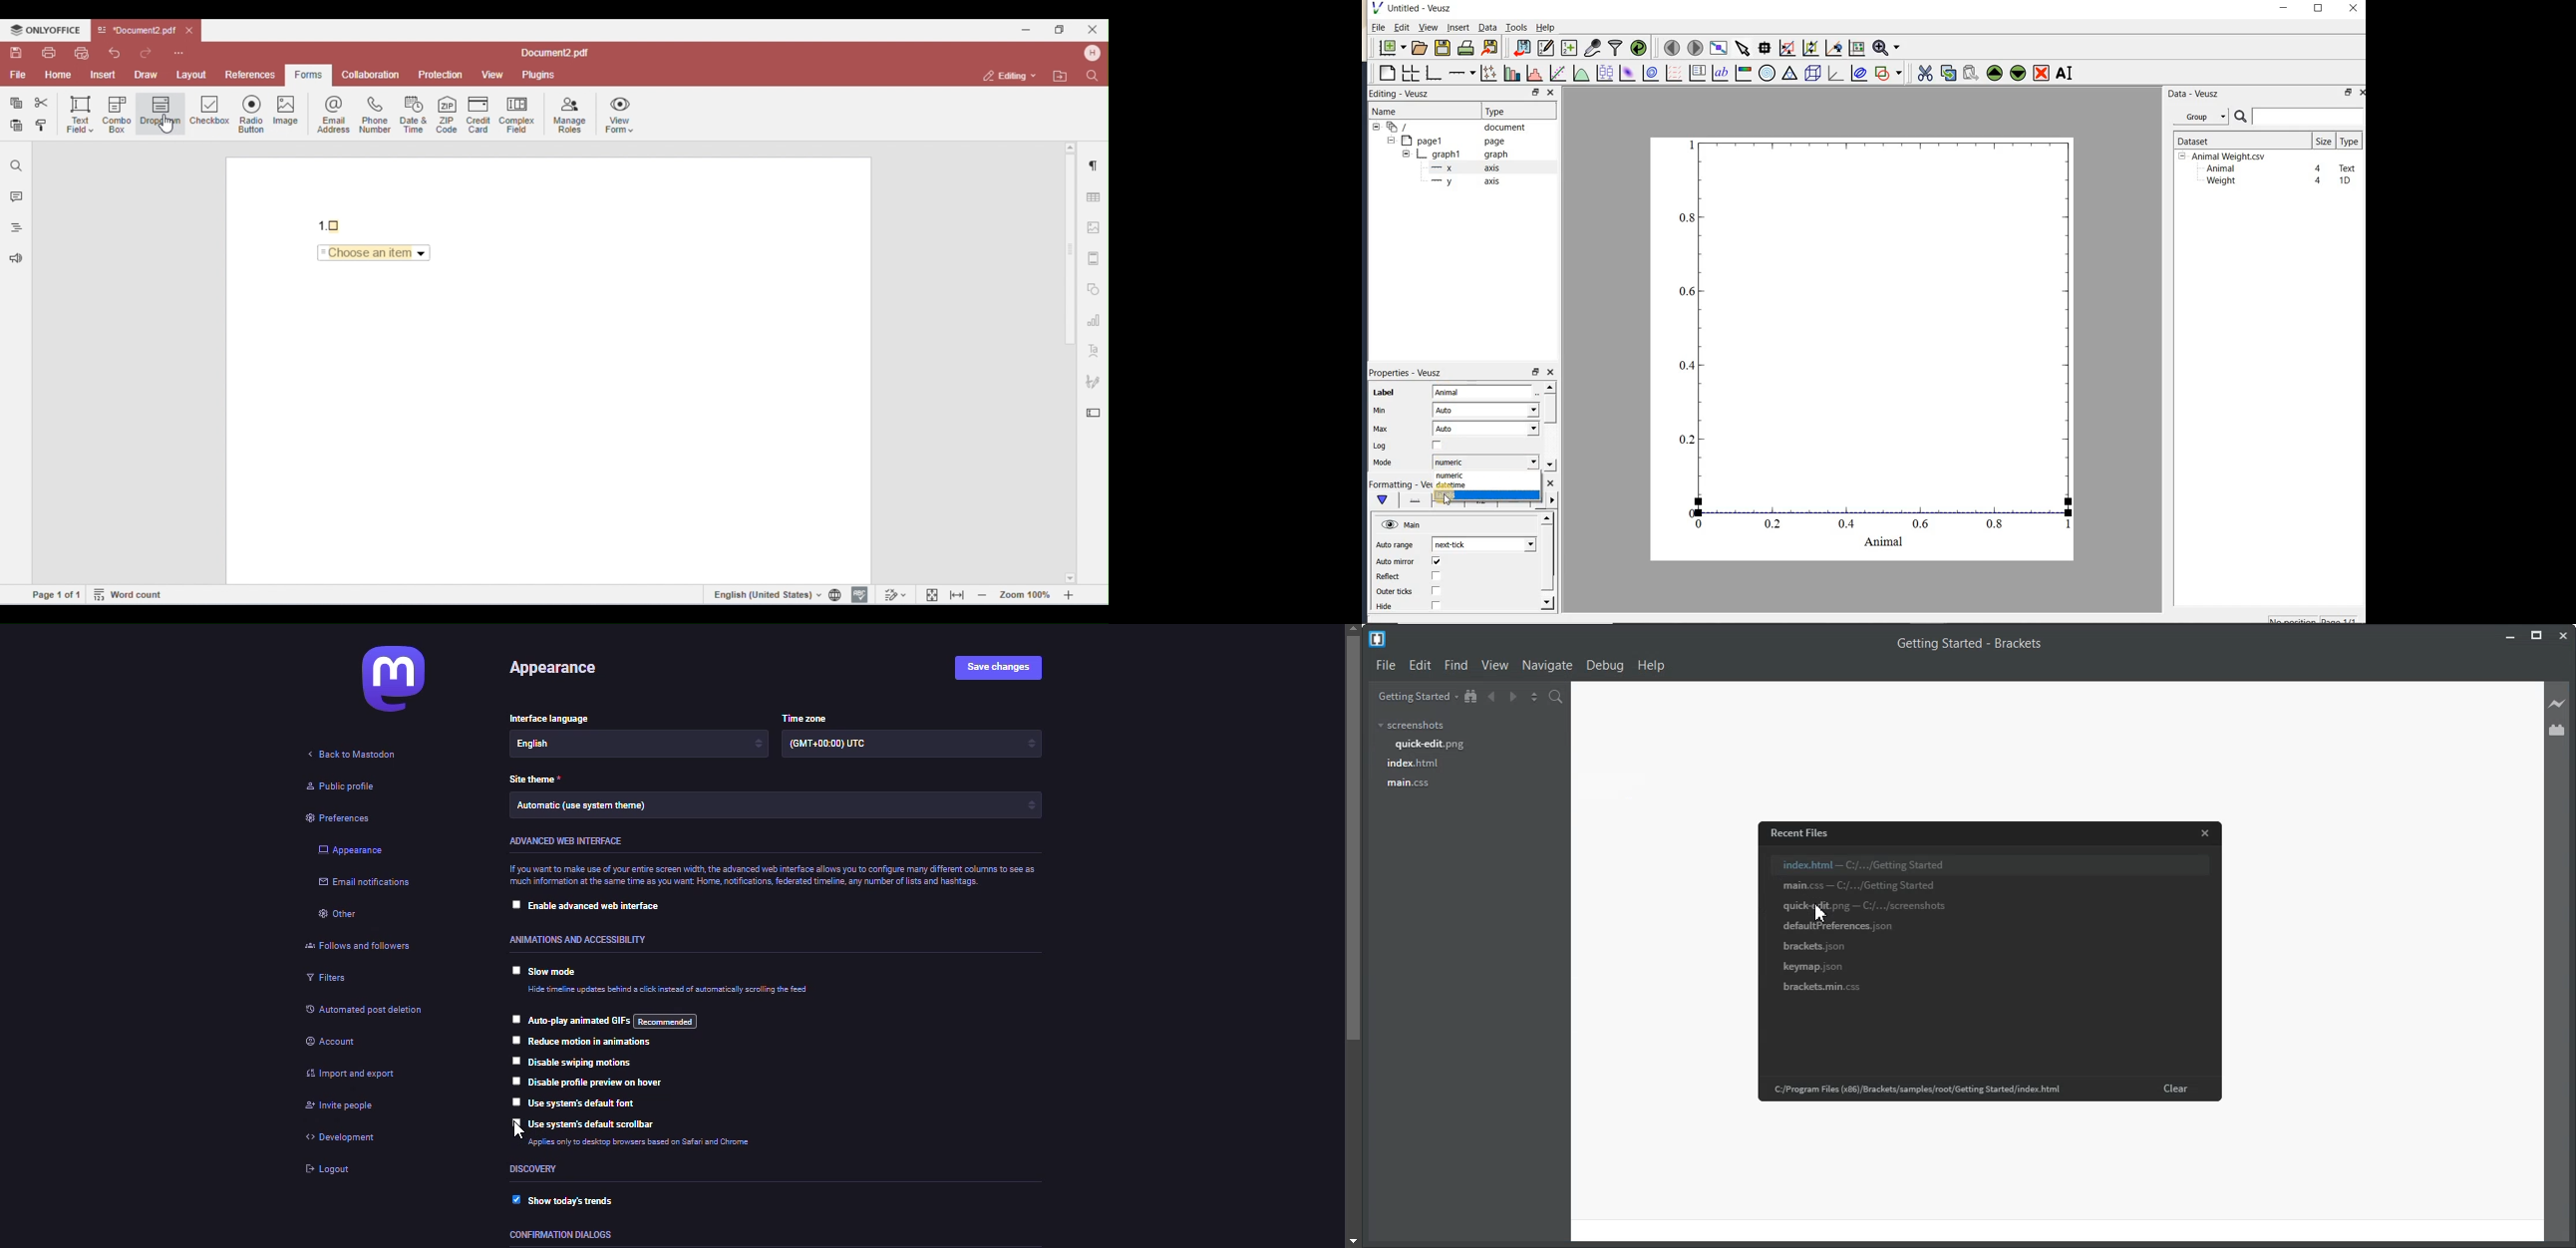 The width and height of the screenshot is (2576, 1260). What do you see at coordinates (1397, 111) in the screenshot?
I see `Name` at bounding box center [1397, 111].